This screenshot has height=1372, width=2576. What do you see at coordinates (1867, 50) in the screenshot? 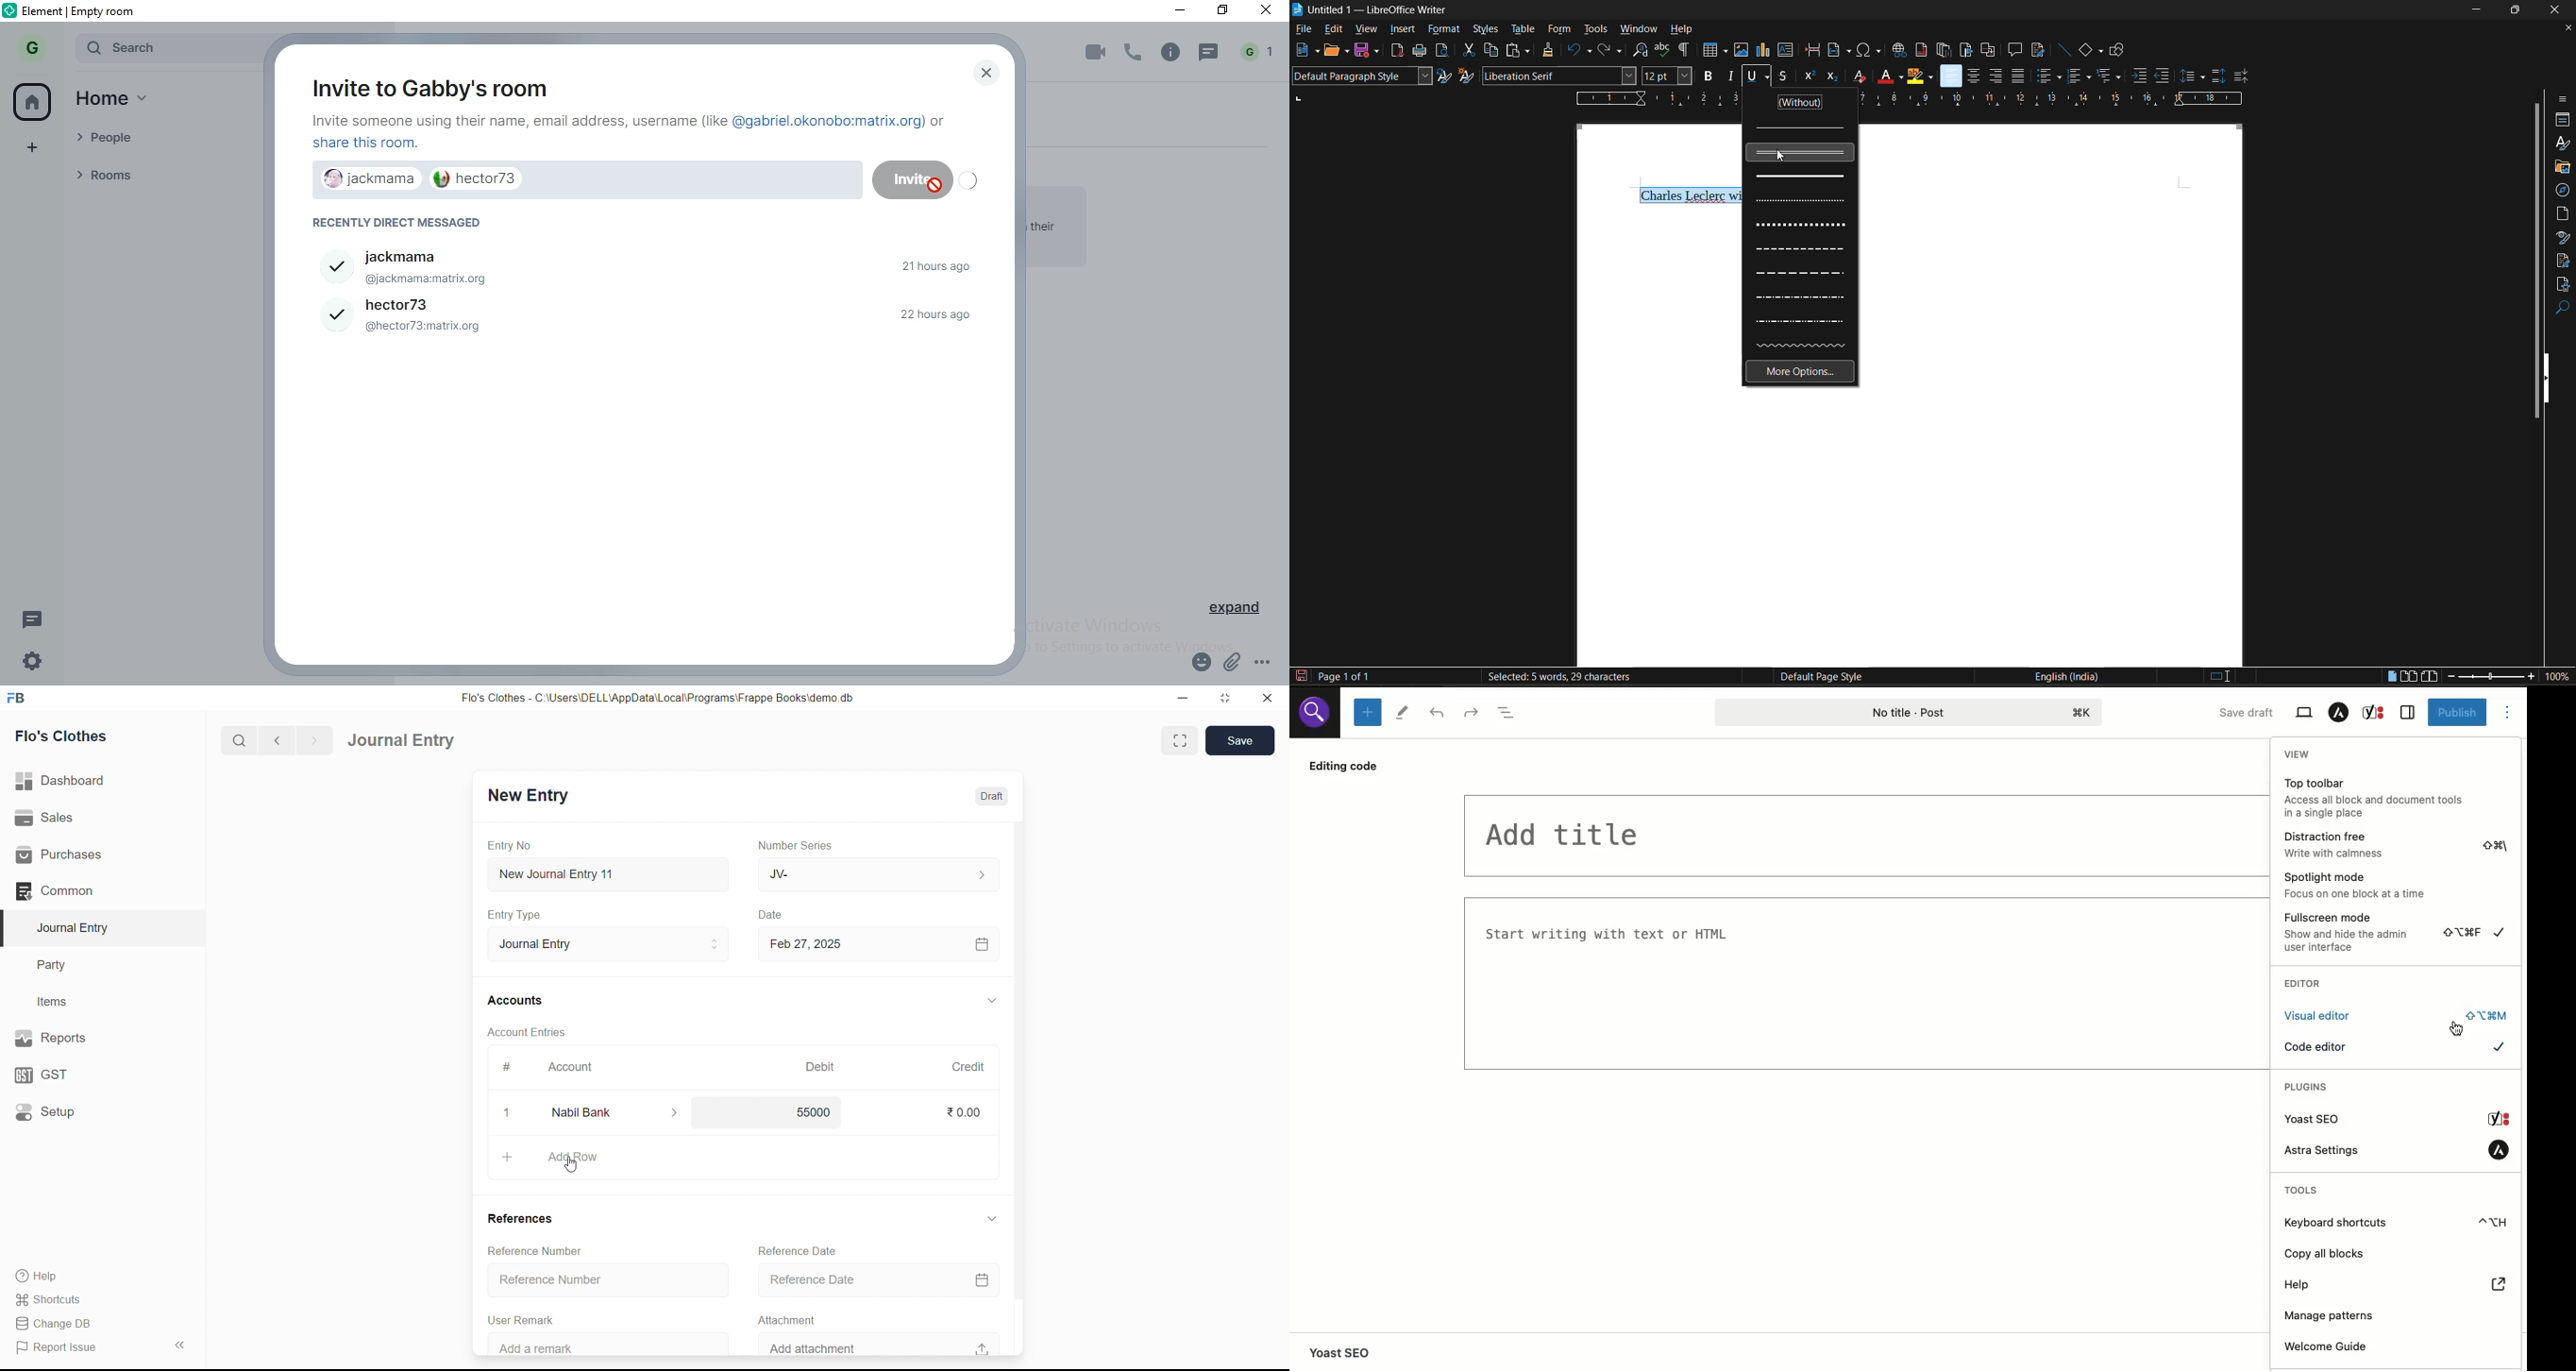
I see `insert special characters` at bounding box center [1867, 50].